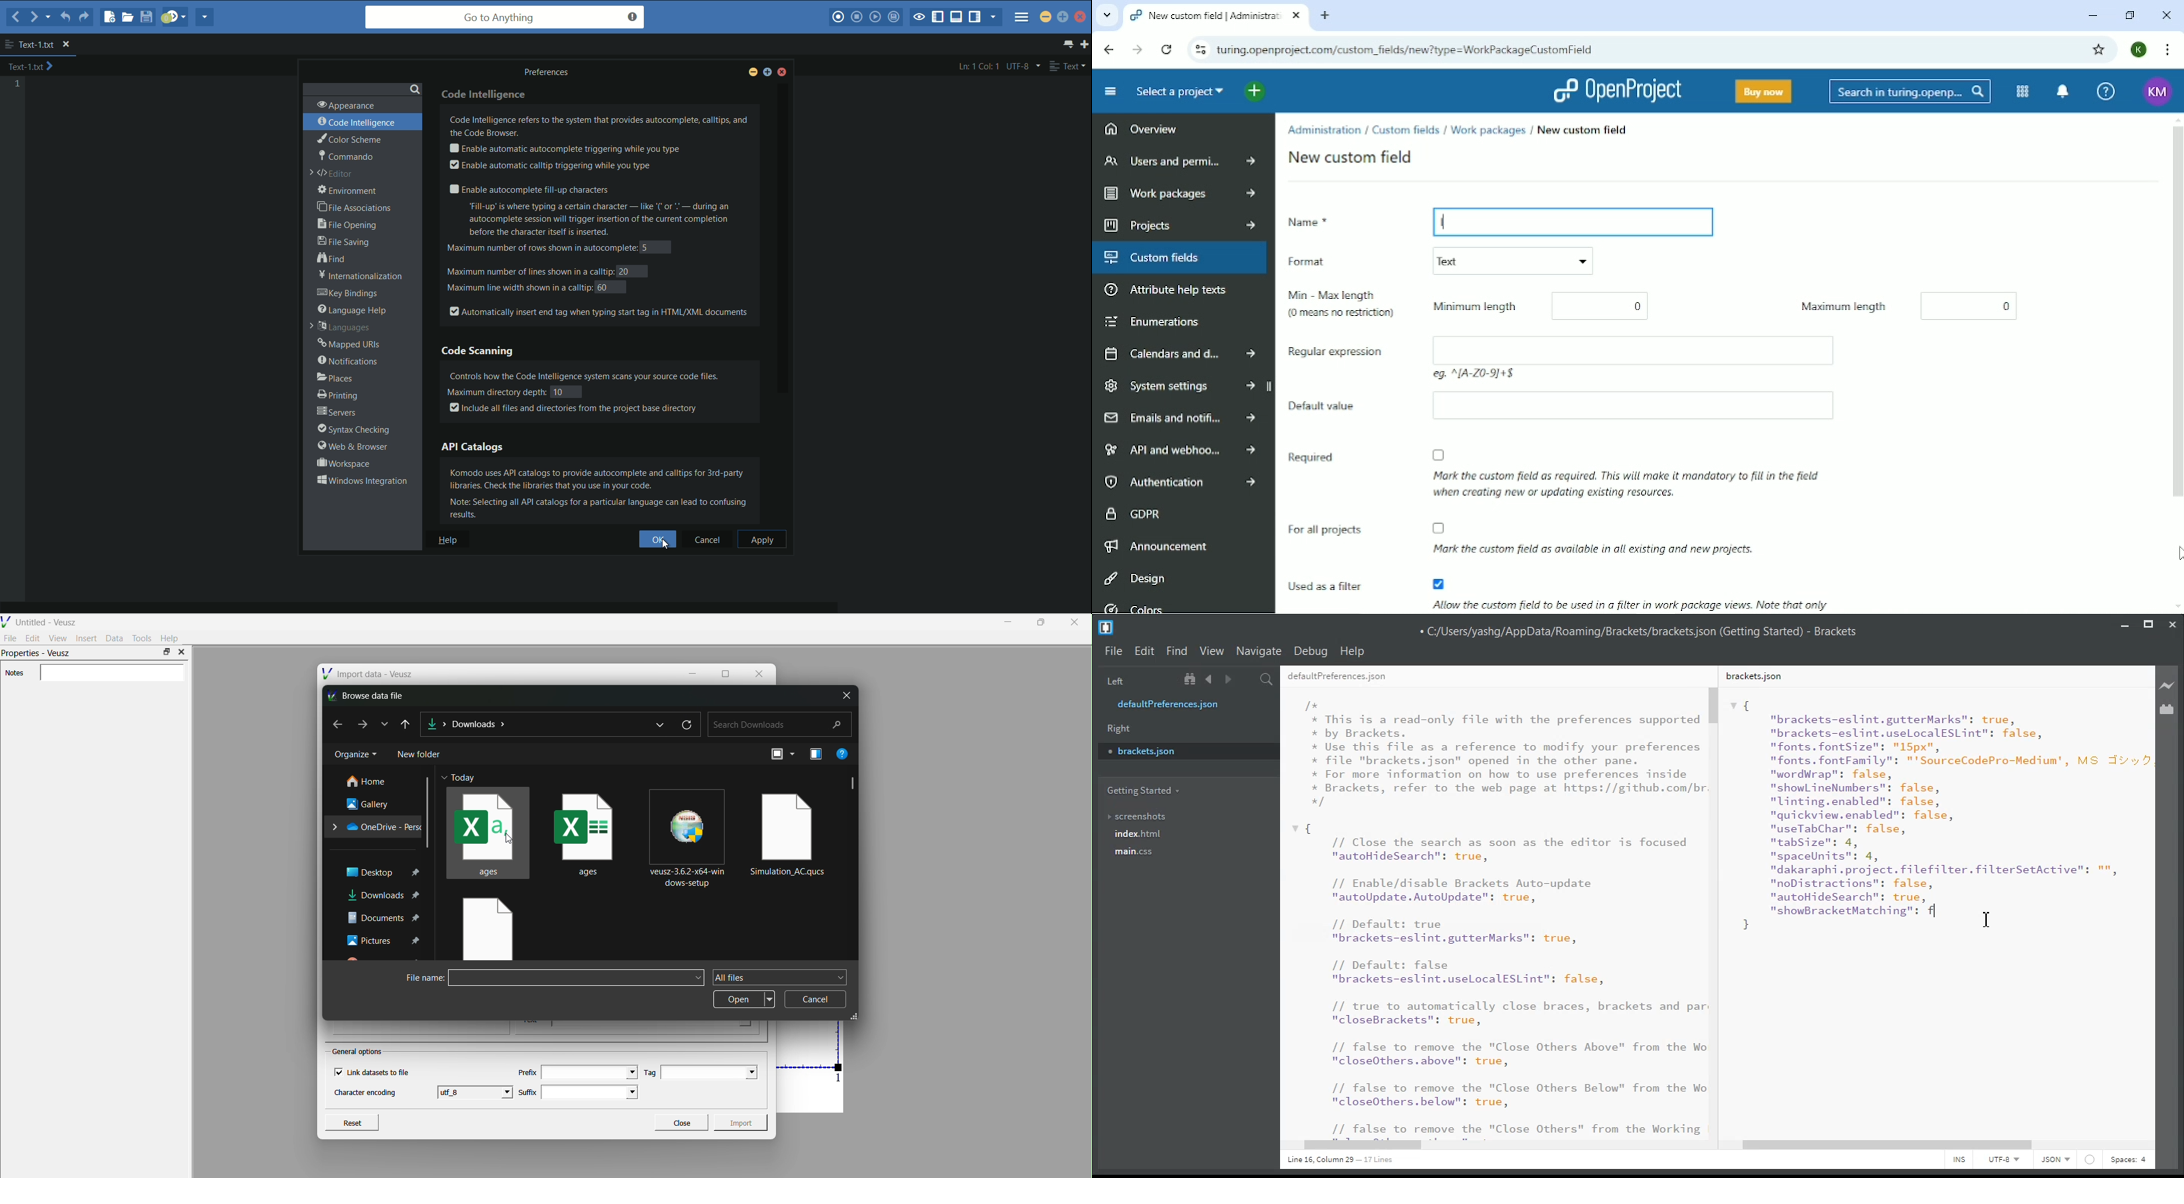 This screenshot has width=2184, height=1204. What do you see at coordinates (1144, 651) in the screenshot?
I see `Edit` at bounding box center [1144, 651].